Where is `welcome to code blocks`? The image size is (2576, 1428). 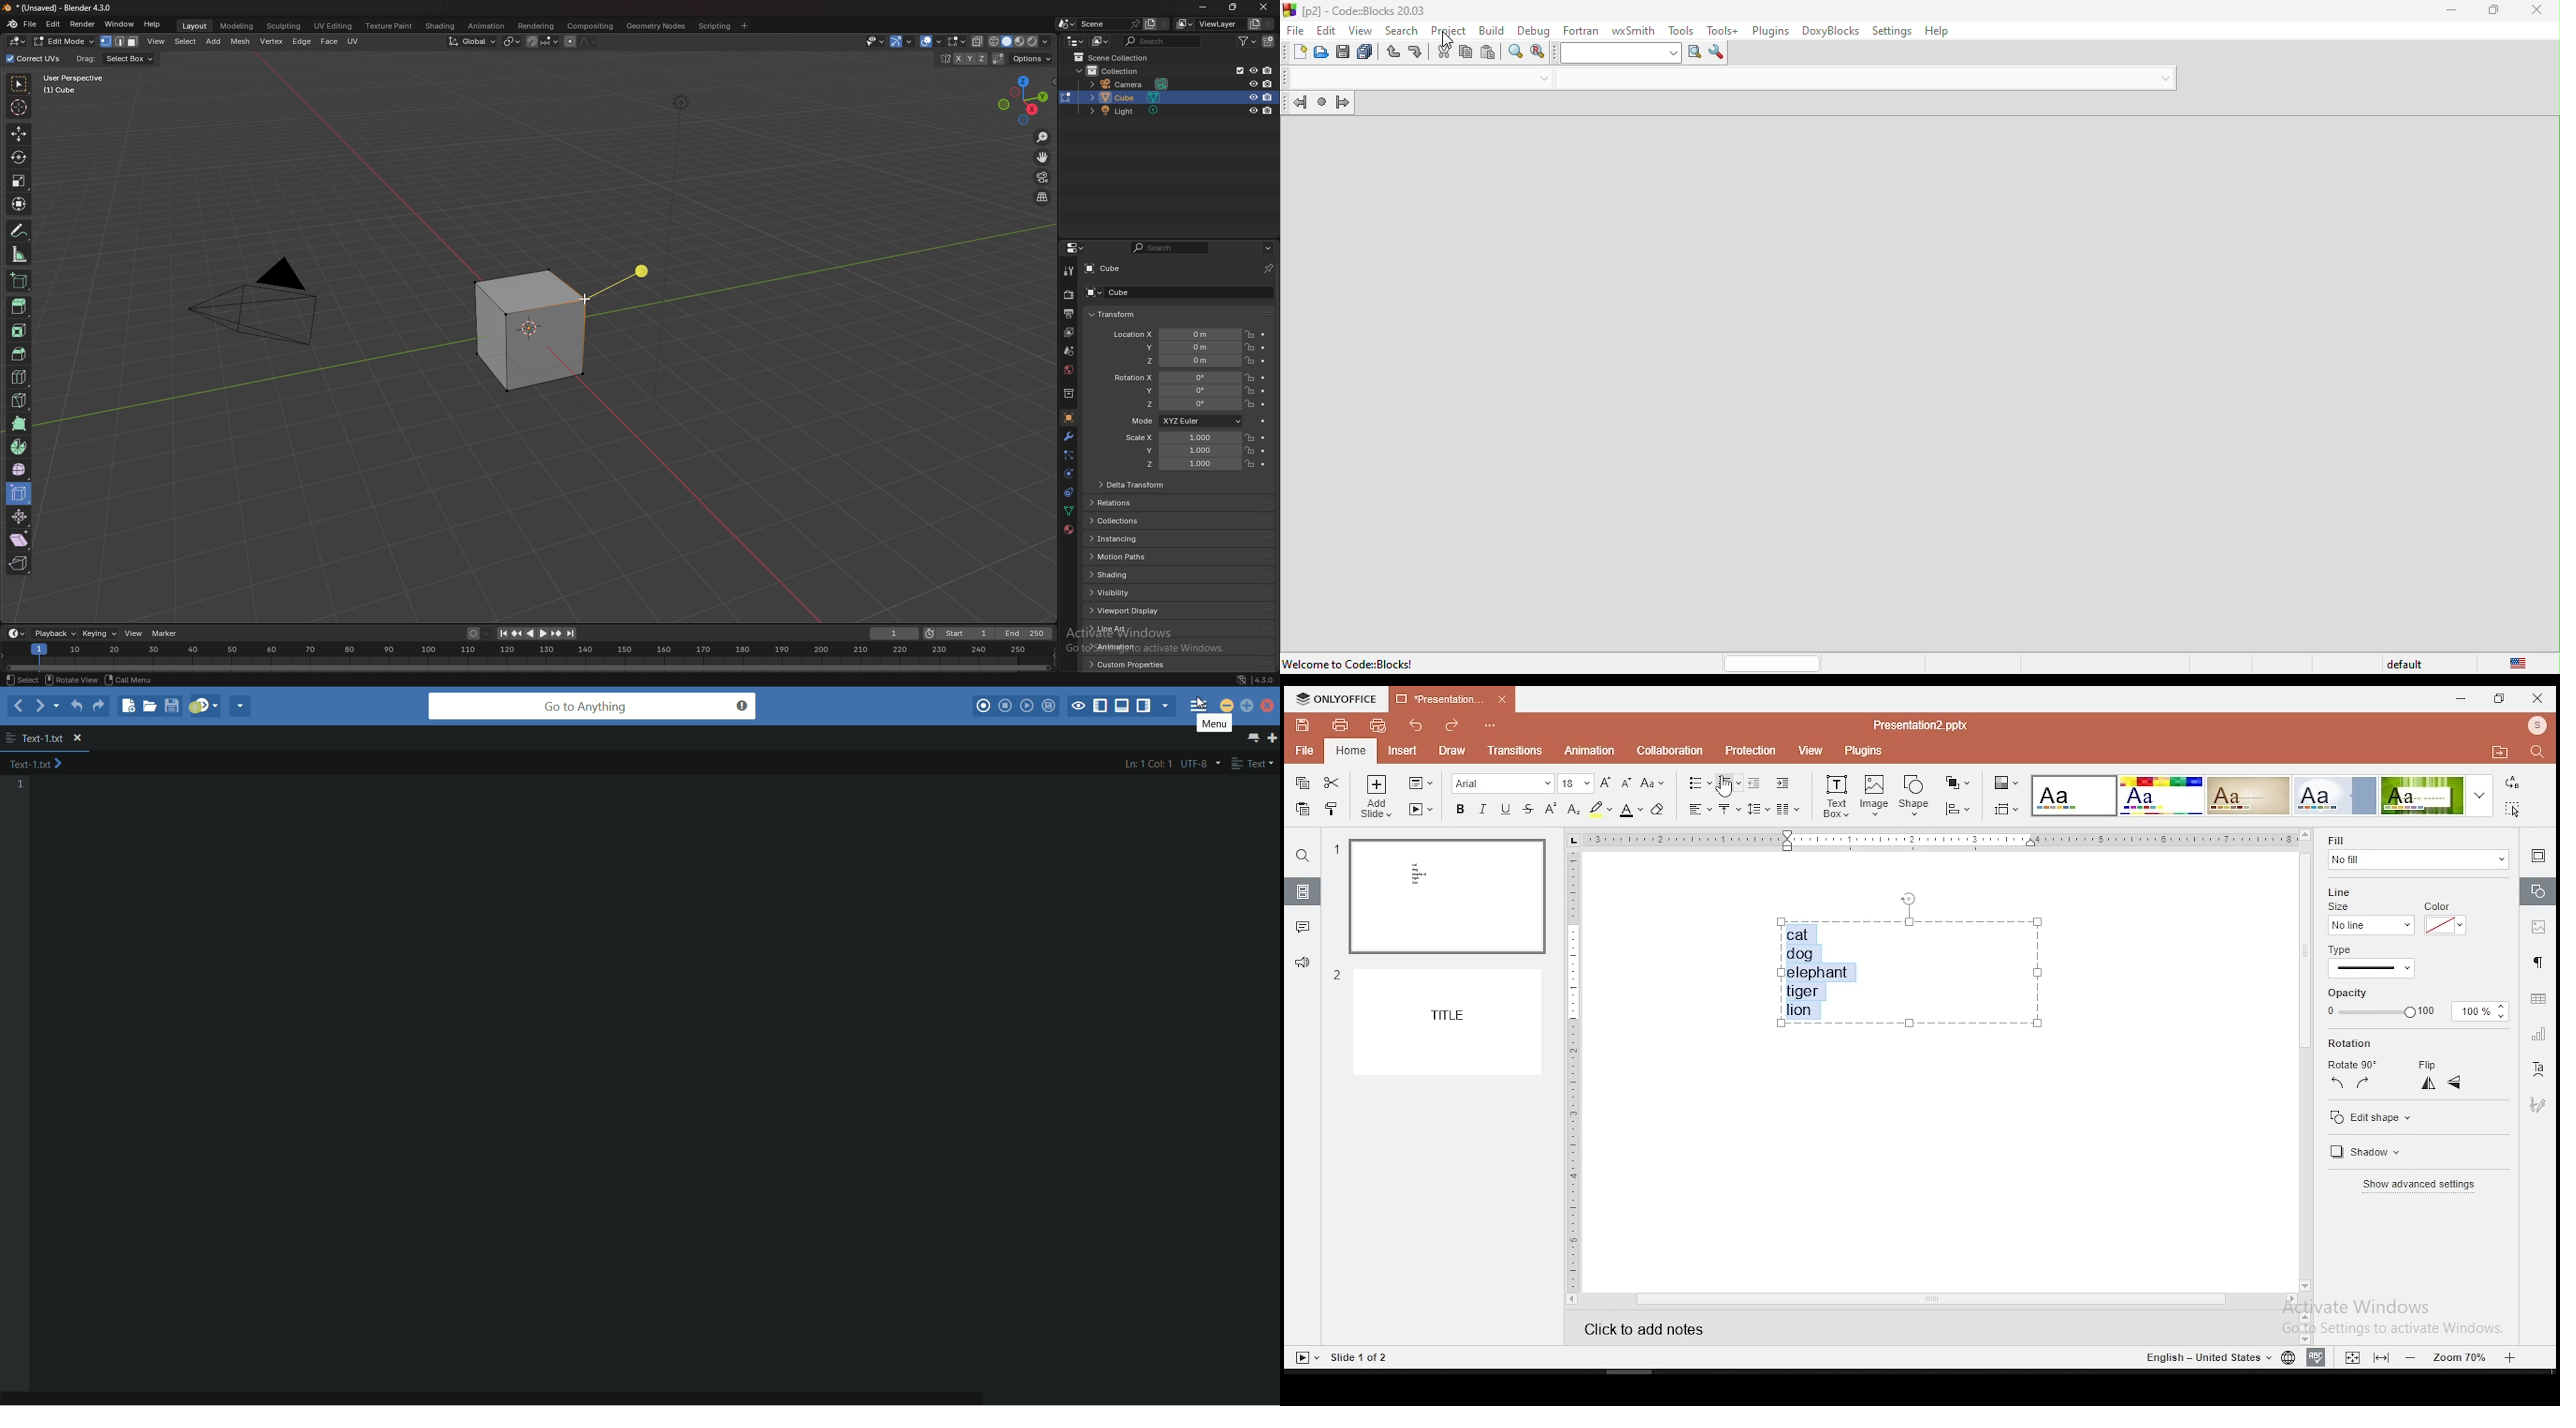 welcome to code blocks is located at coordinates (1352, 663).